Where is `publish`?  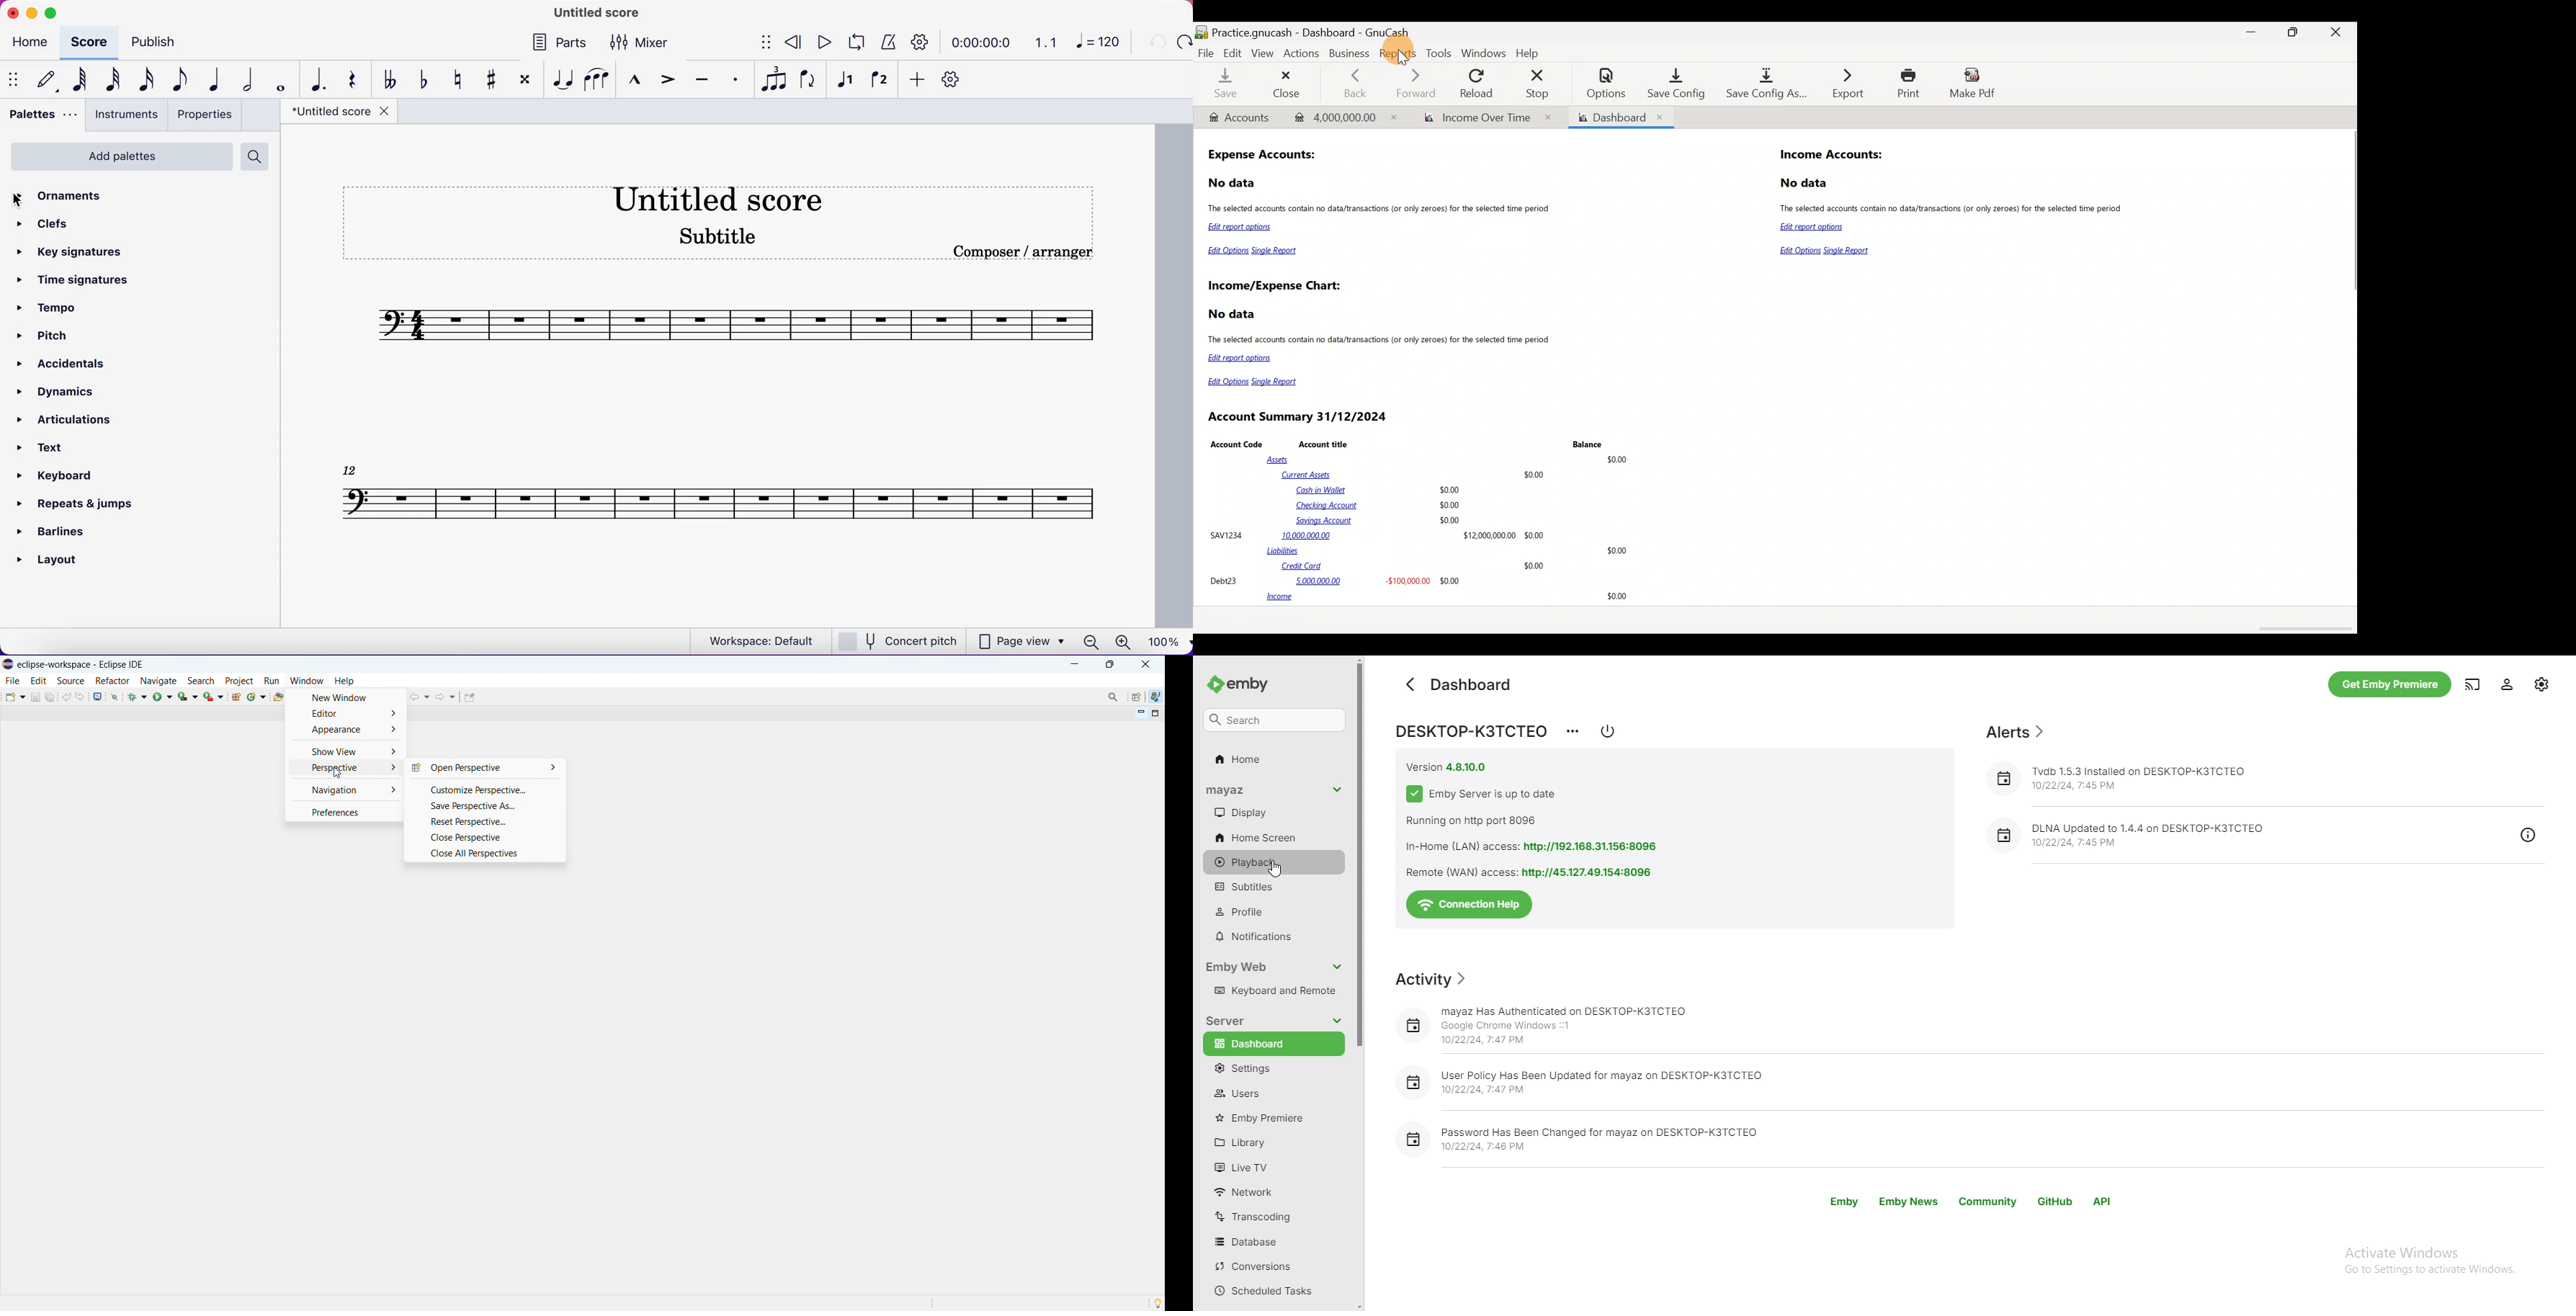
publish is located at coordinates (165, 42).